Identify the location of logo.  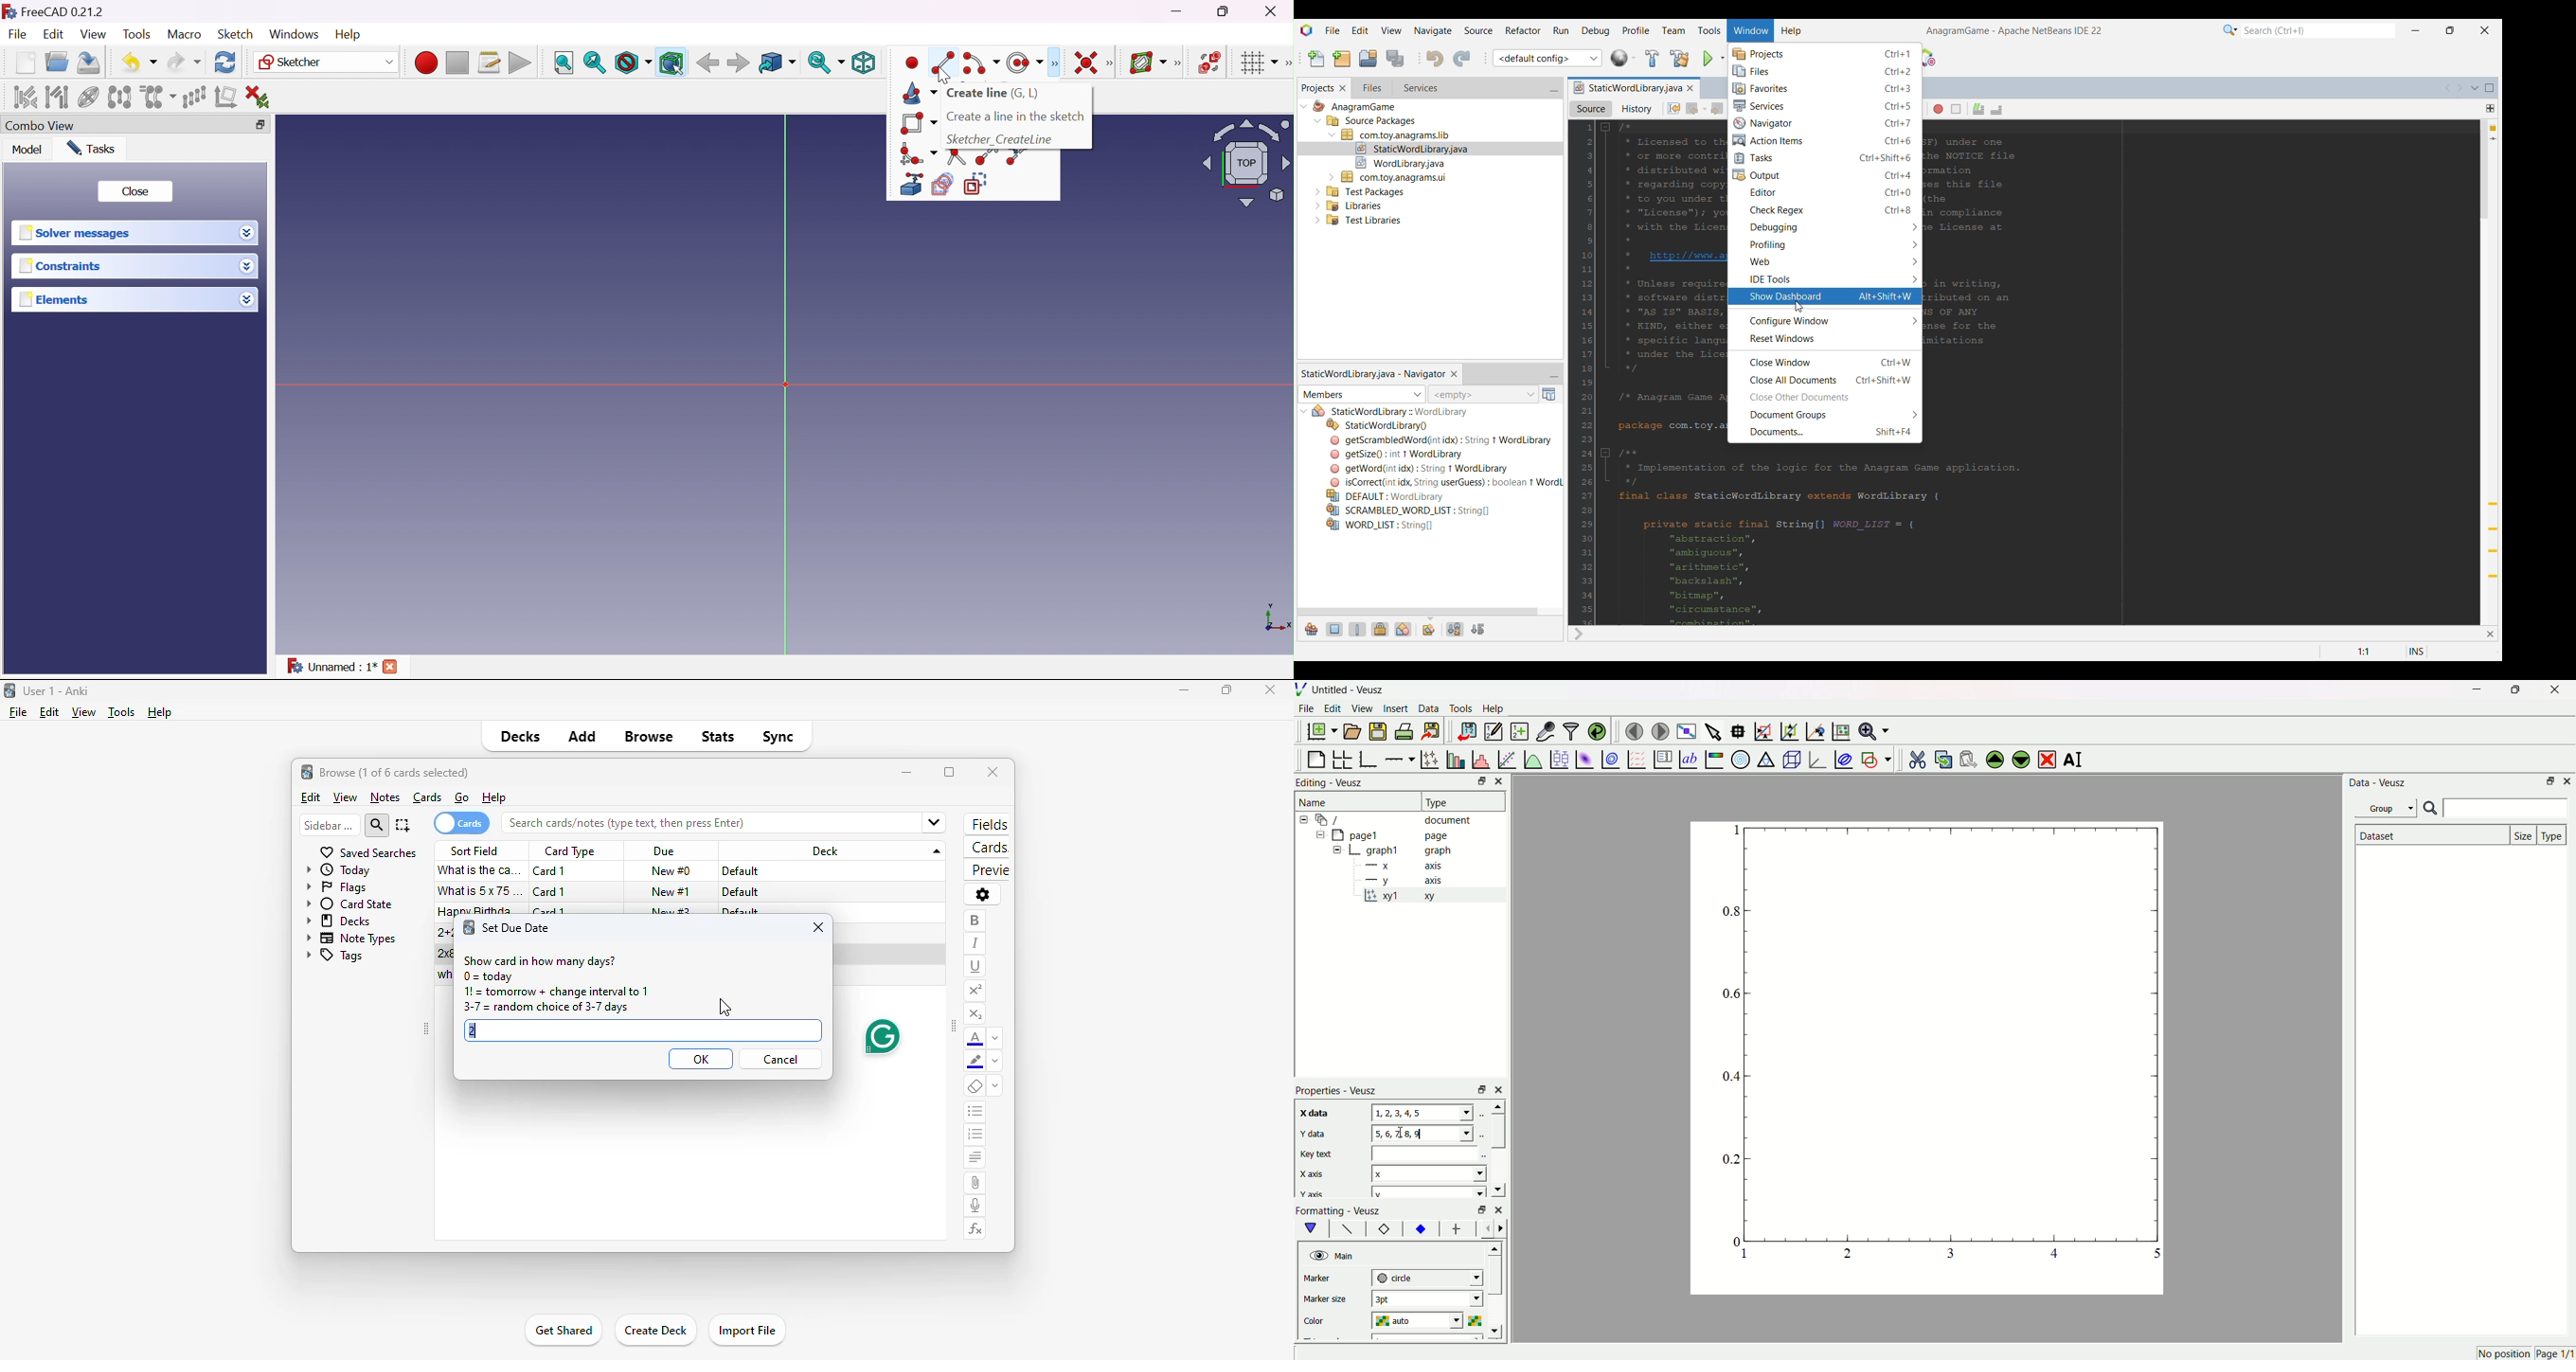
(9, 689).